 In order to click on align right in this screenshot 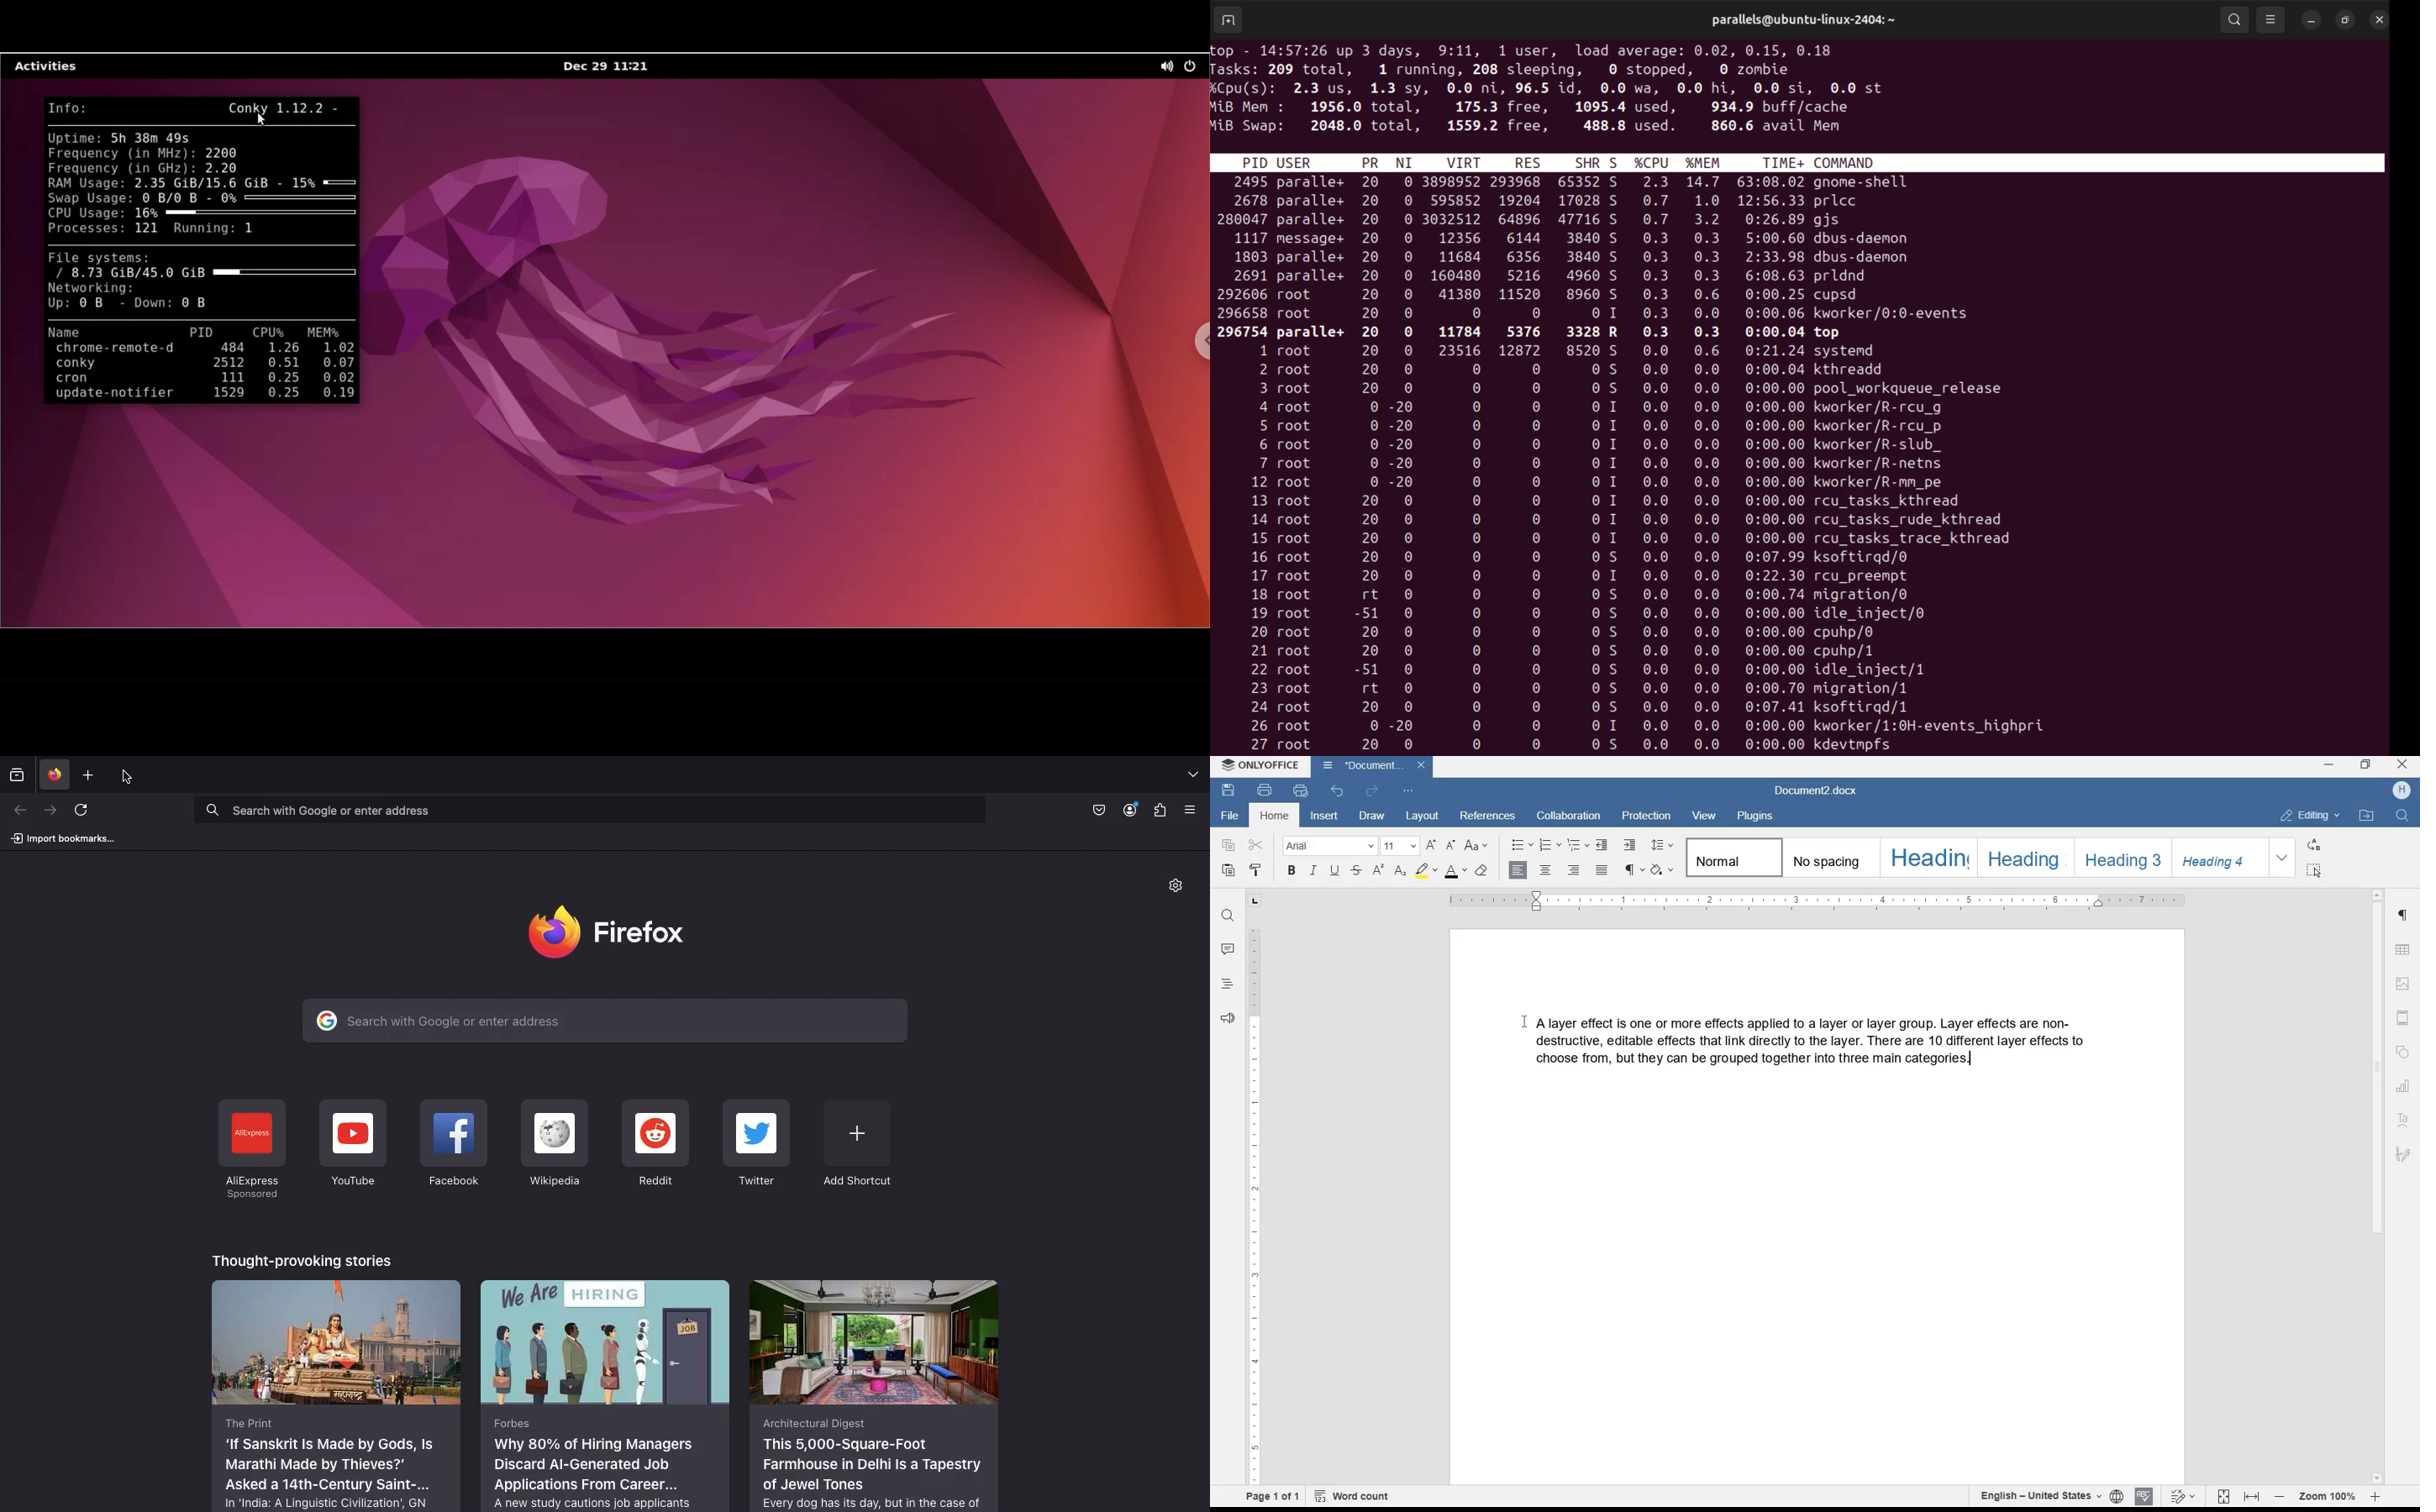, I will do `click(1518, 871)`.